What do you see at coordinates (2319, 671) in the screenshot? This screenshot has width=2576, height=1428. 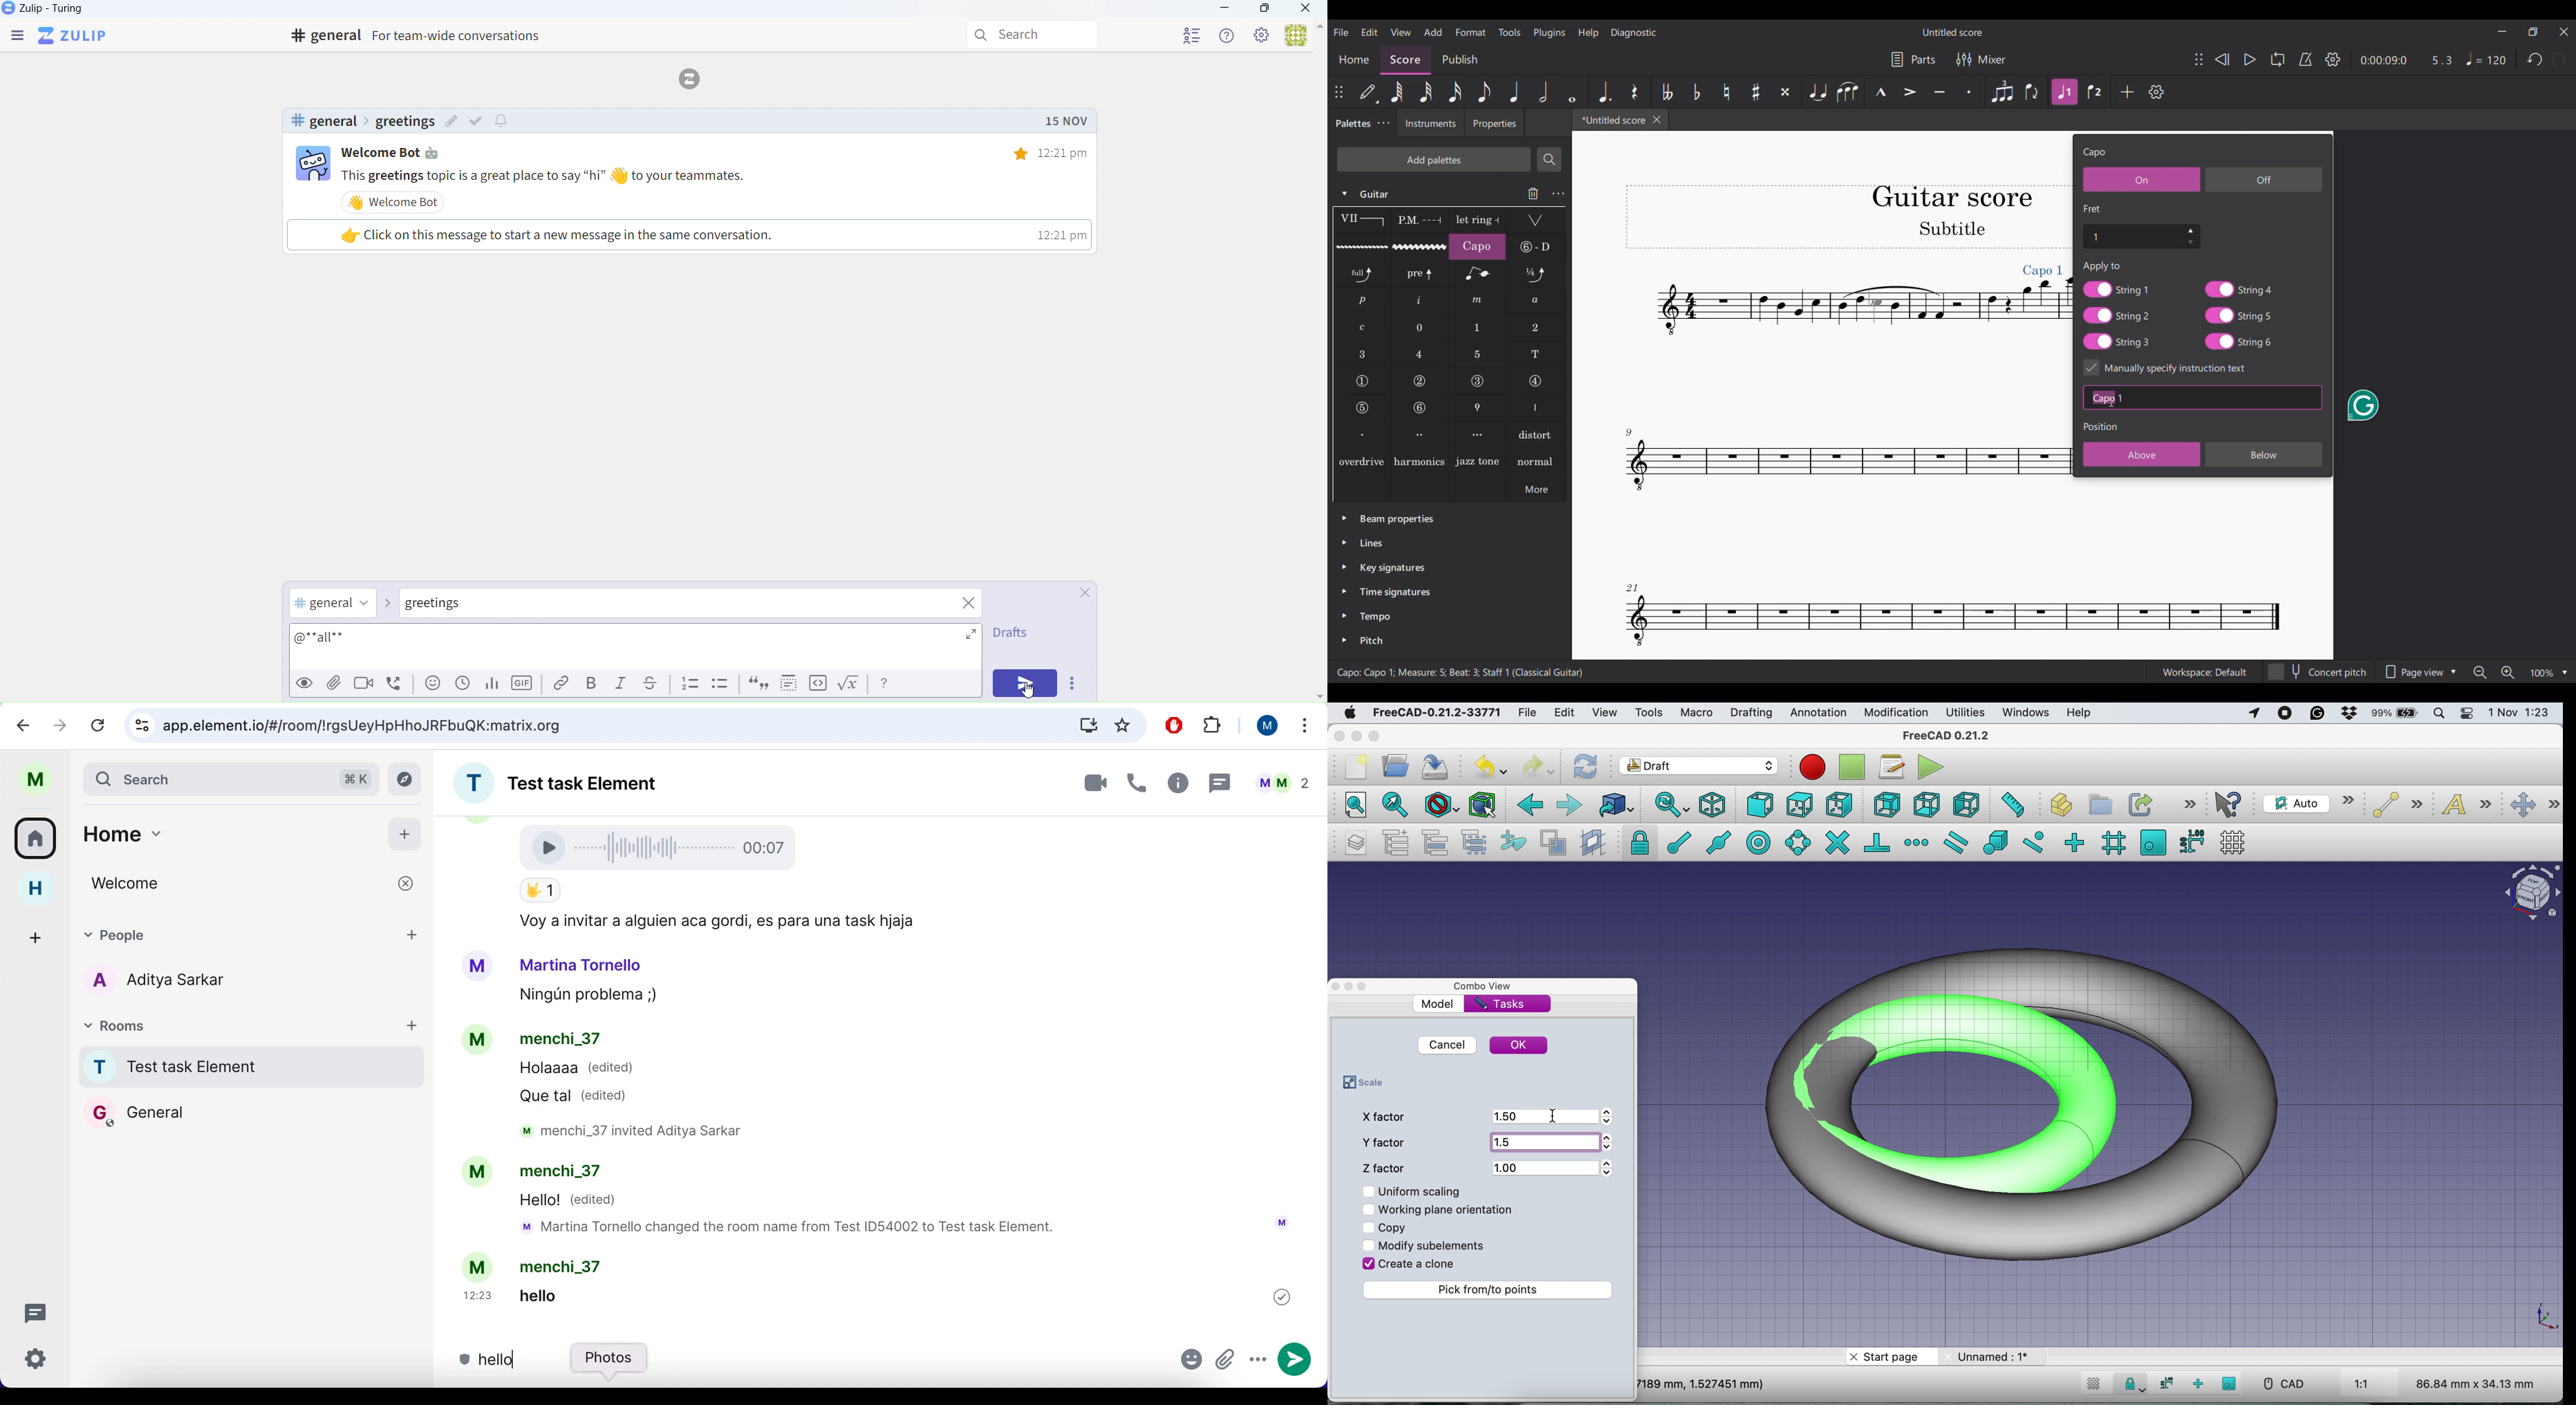 I see `Concert pitch toggle` at bounding box center [2319, 671].